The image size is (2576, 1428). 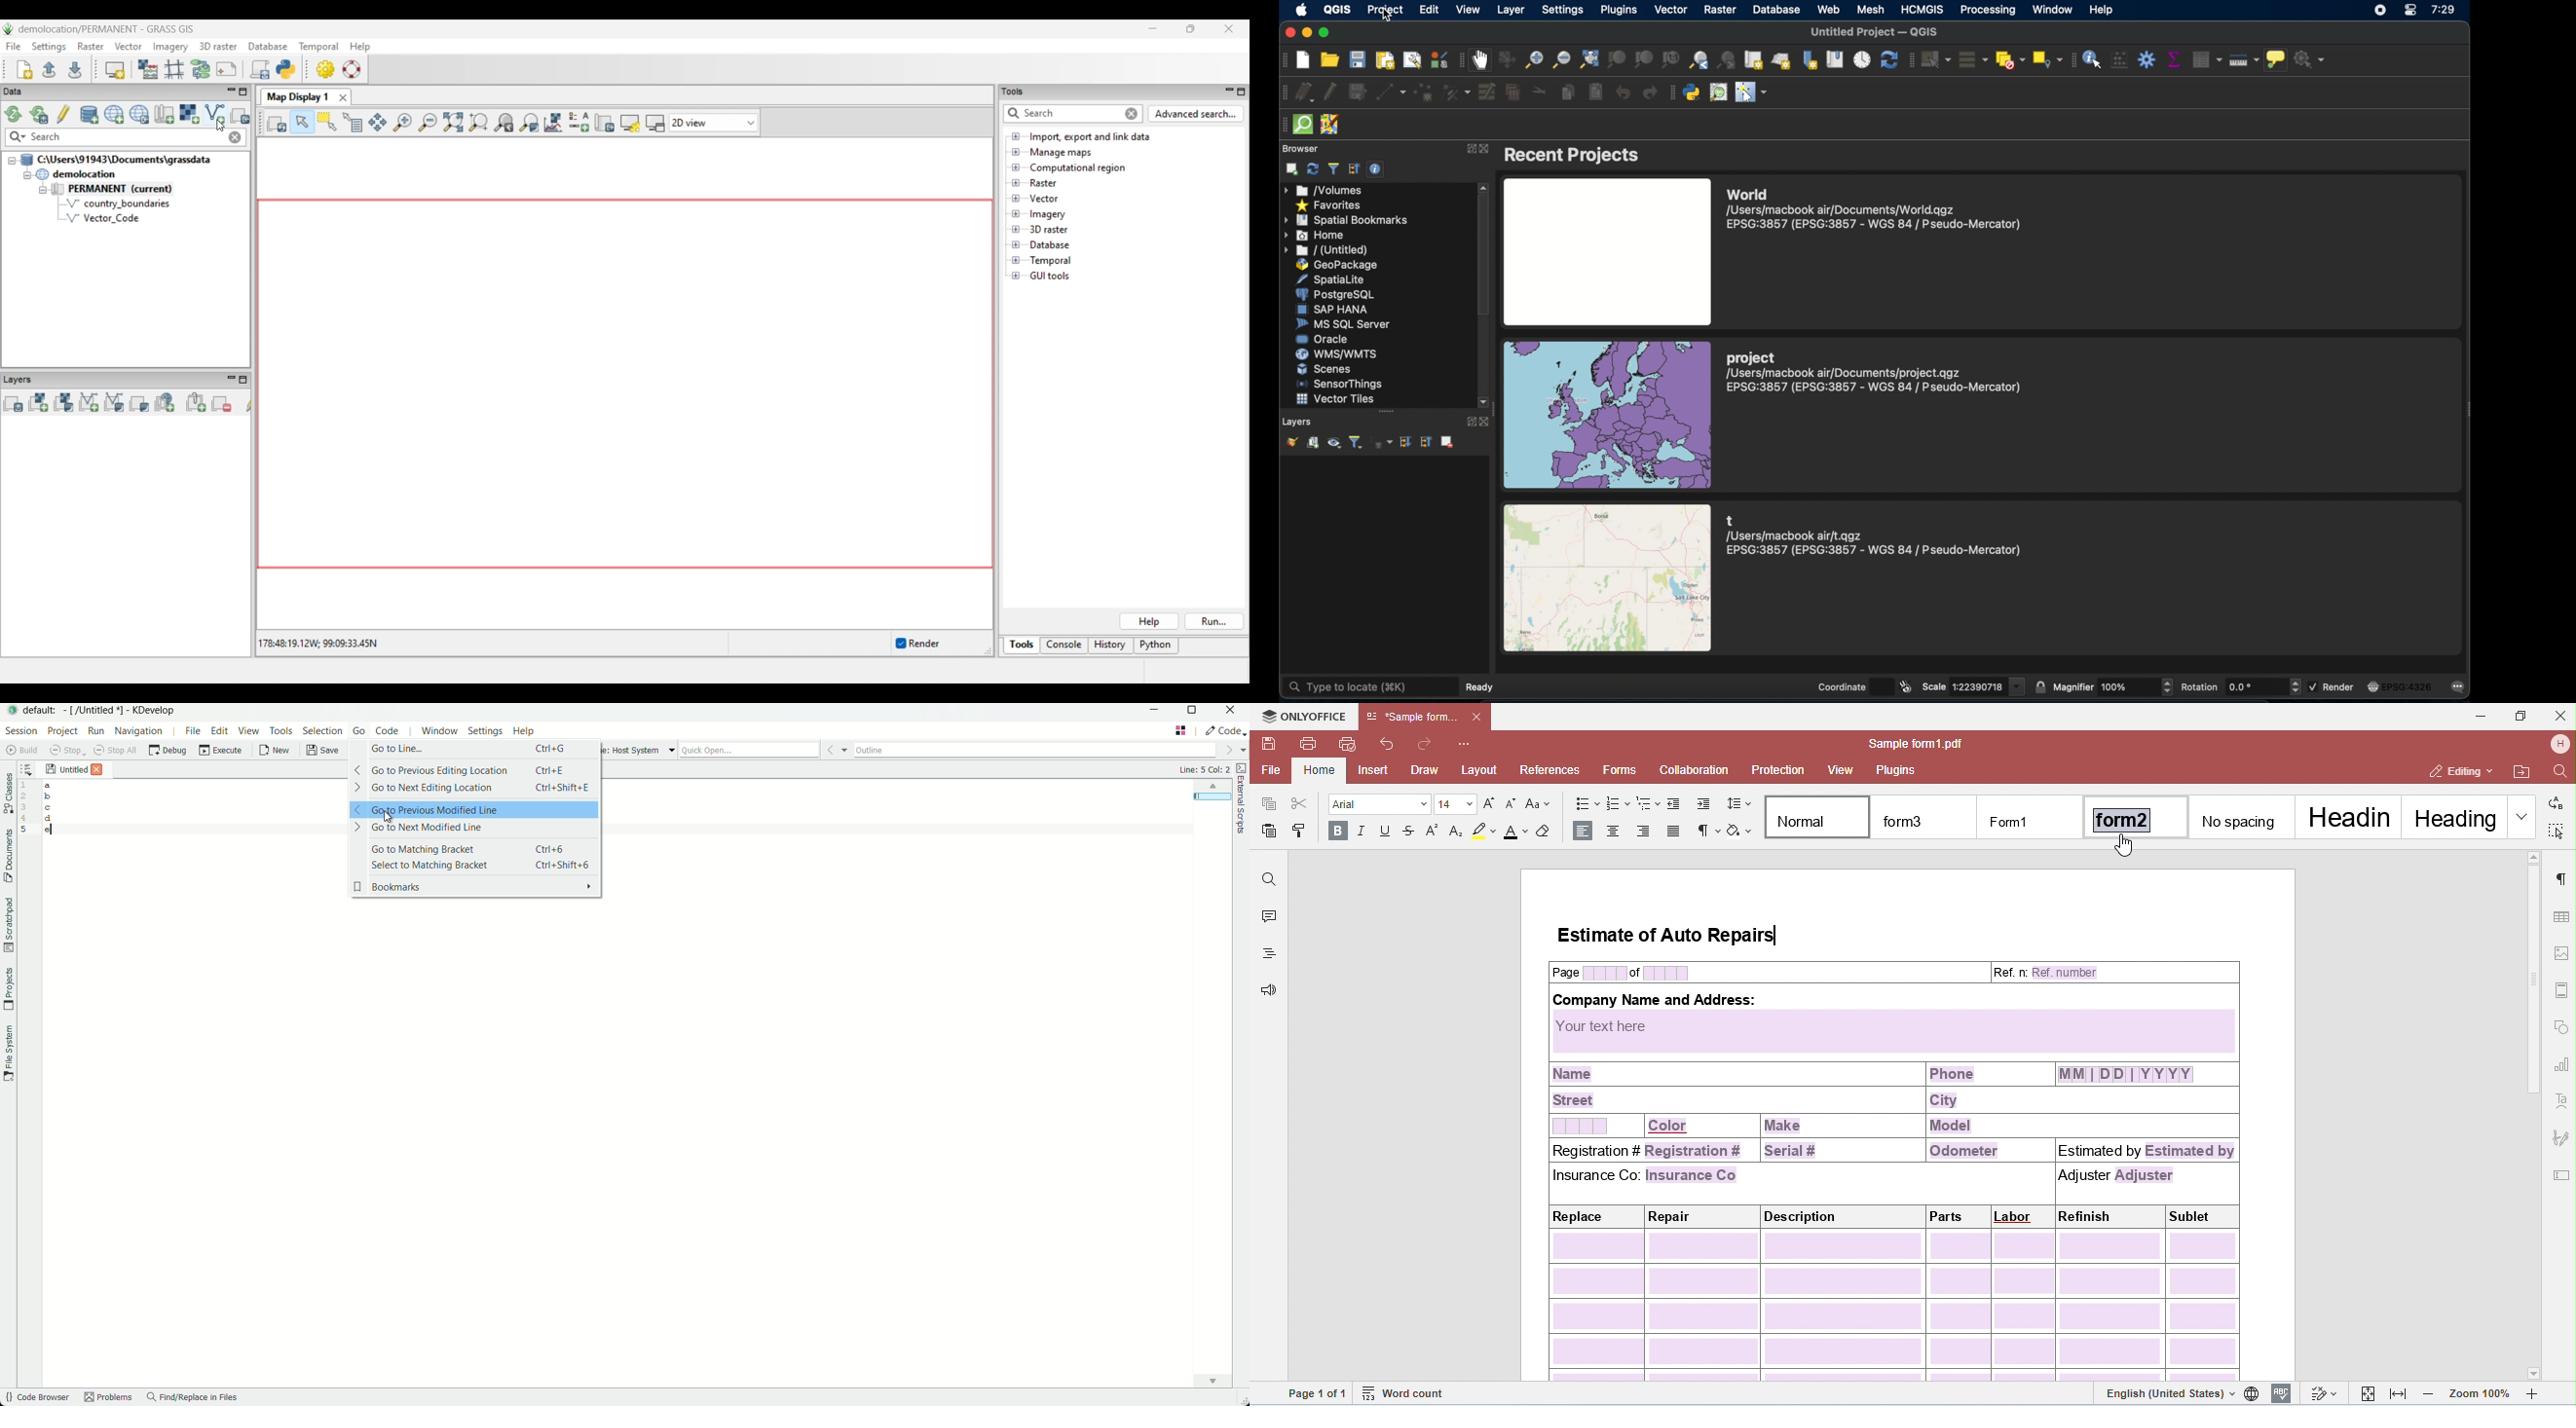 I want to click on World, so click(x=1748, y=195).